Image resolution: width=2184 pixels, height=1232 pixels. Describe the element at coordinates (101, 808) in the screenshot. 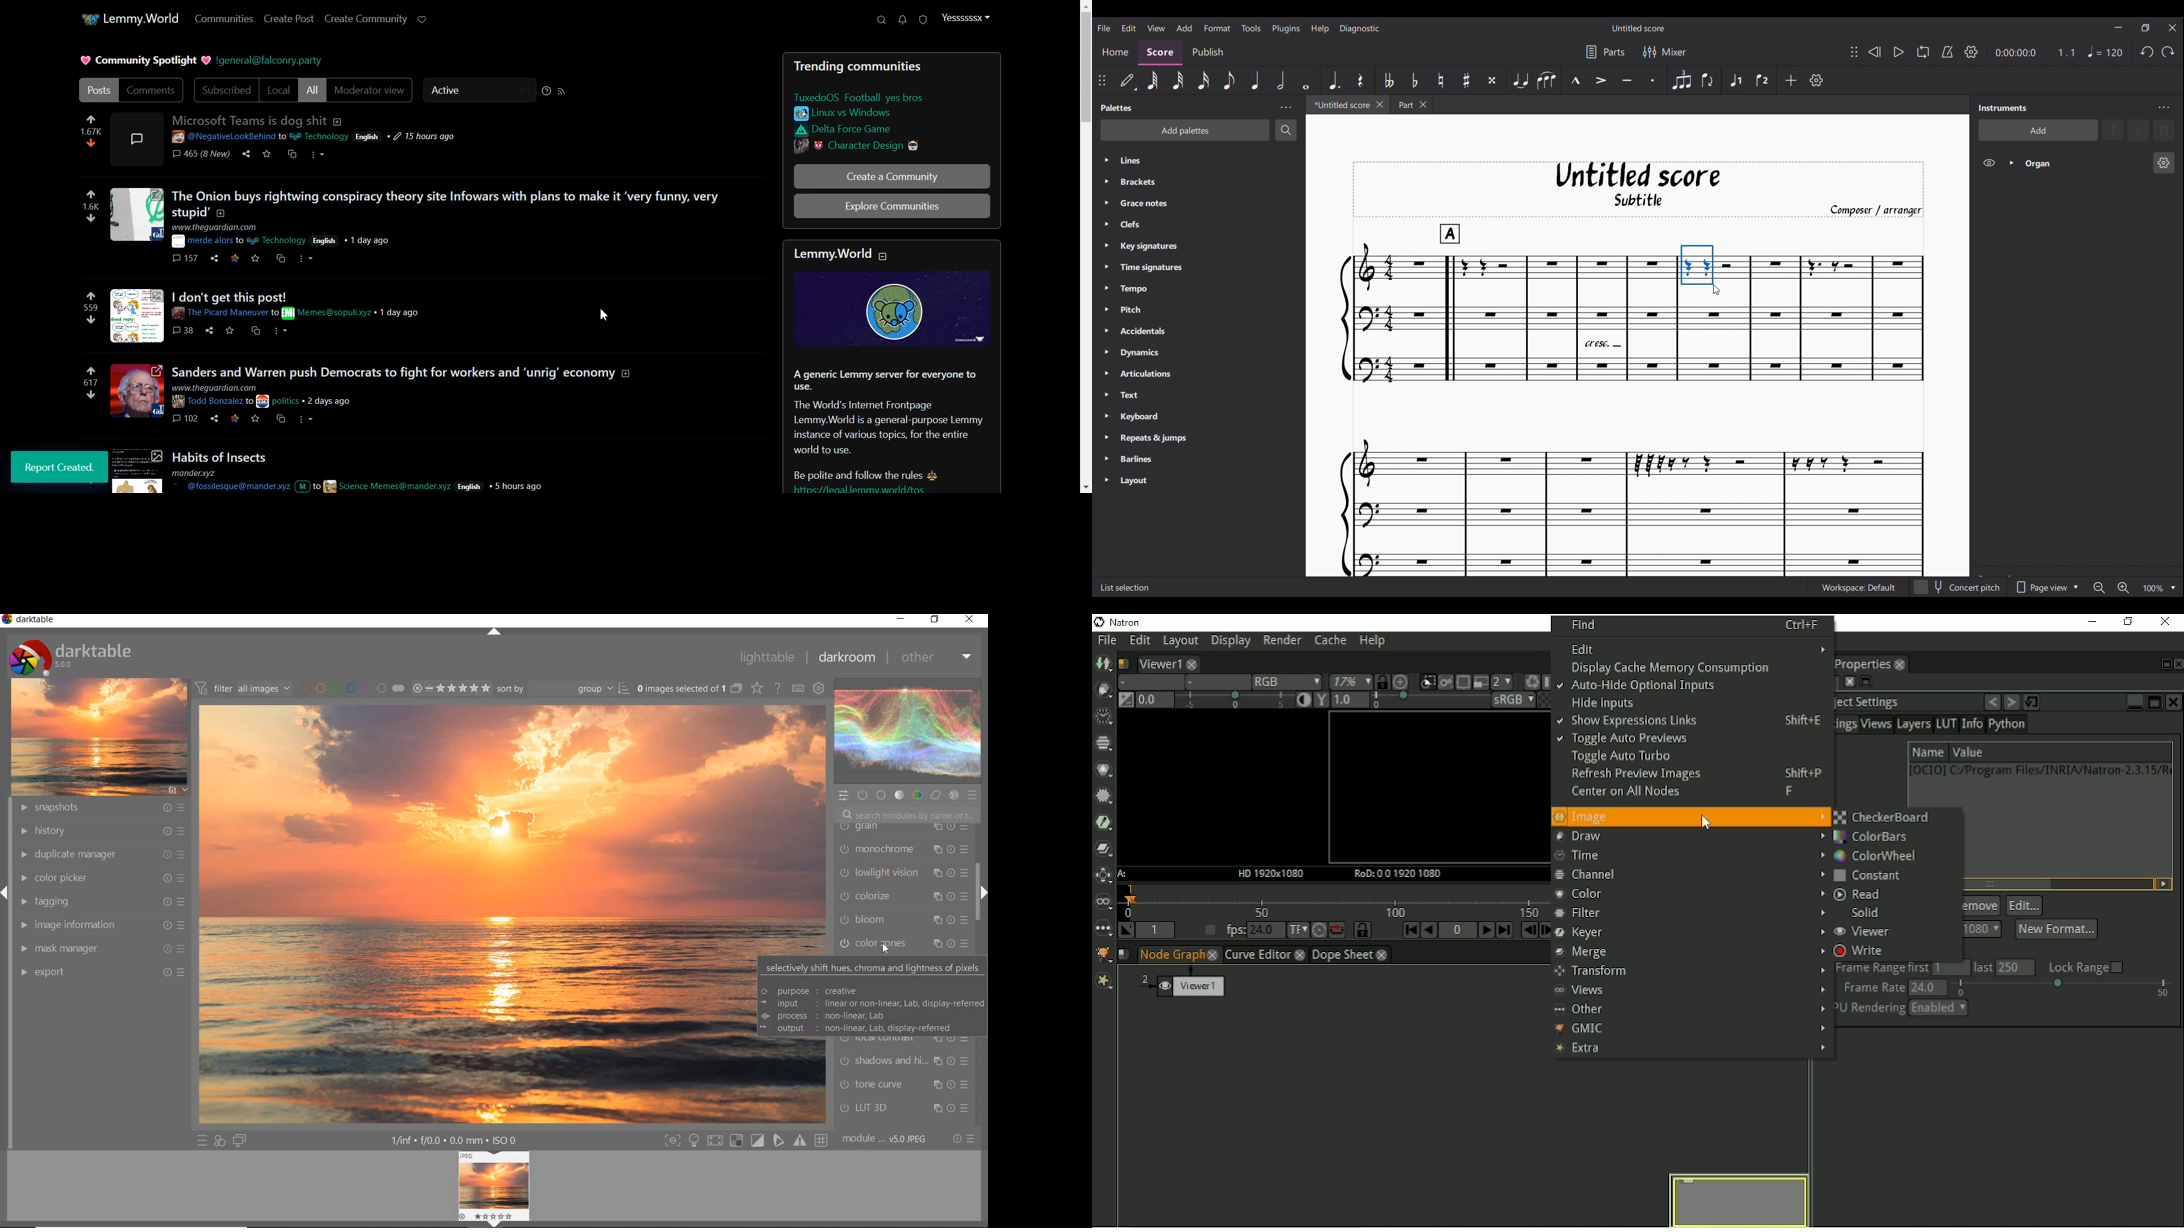

I see `SNAPSHOTS` at that location.